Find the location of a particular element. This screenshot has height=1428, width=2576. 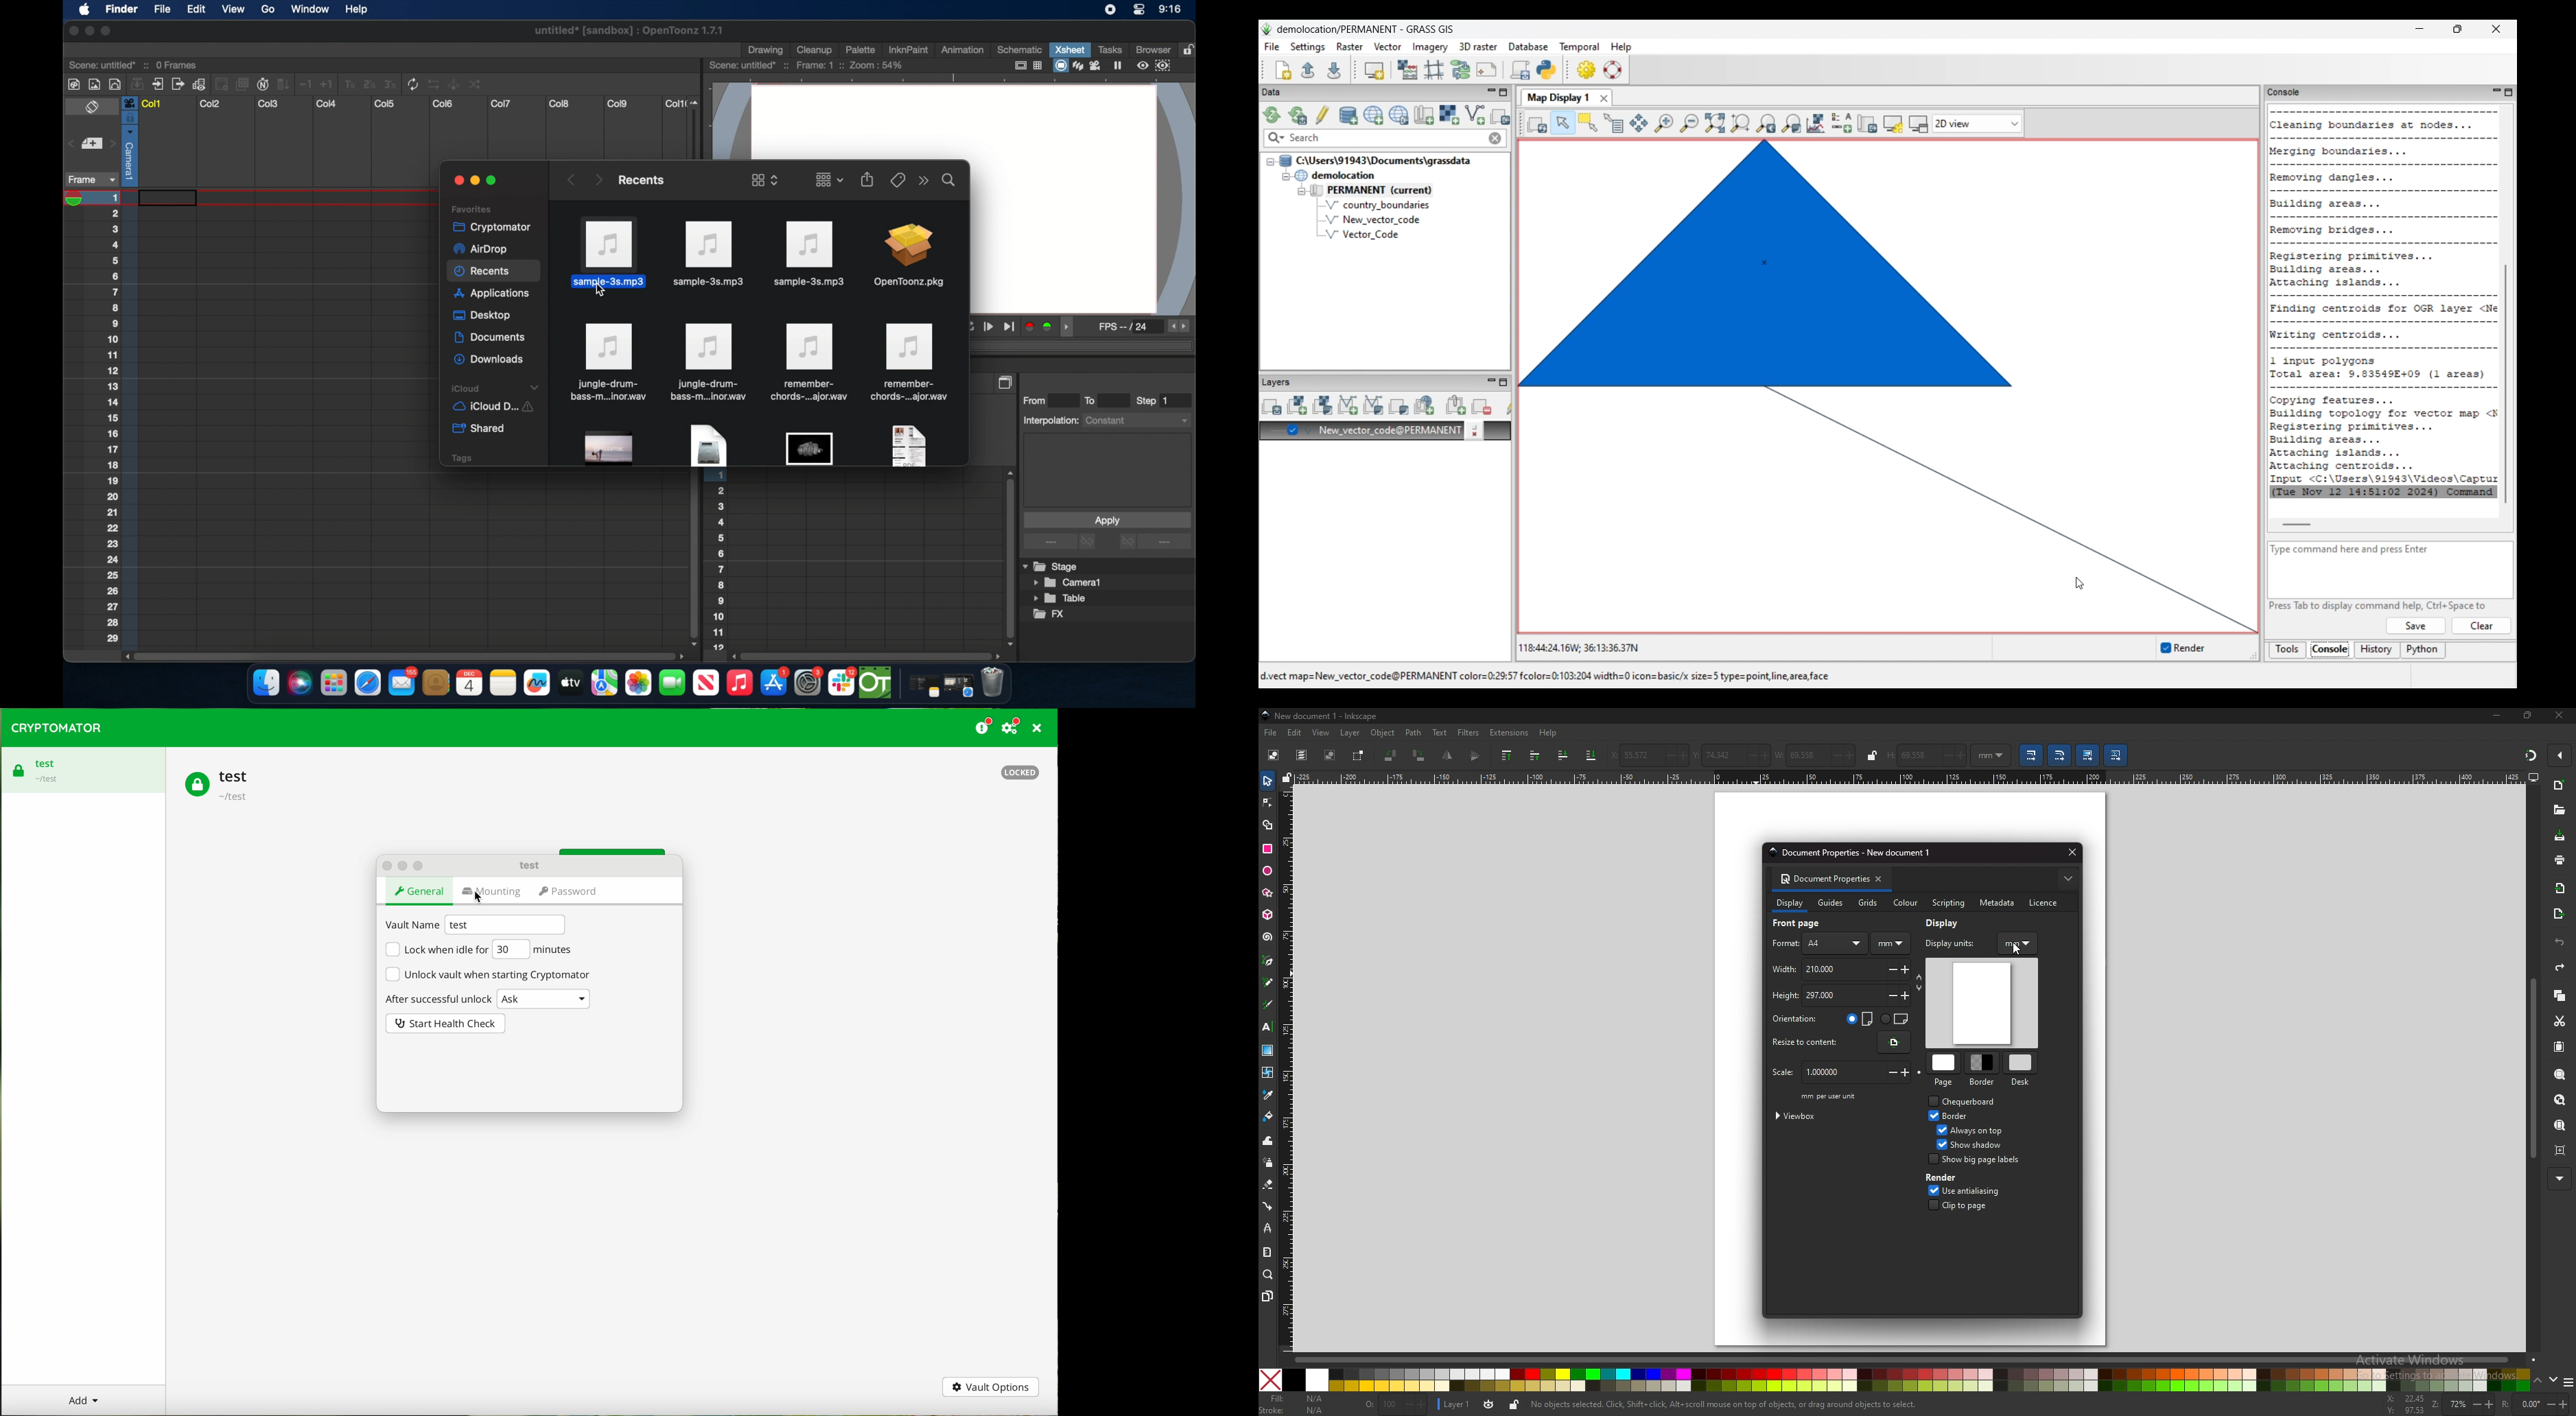

layer is located at coordinates (1352, 733).